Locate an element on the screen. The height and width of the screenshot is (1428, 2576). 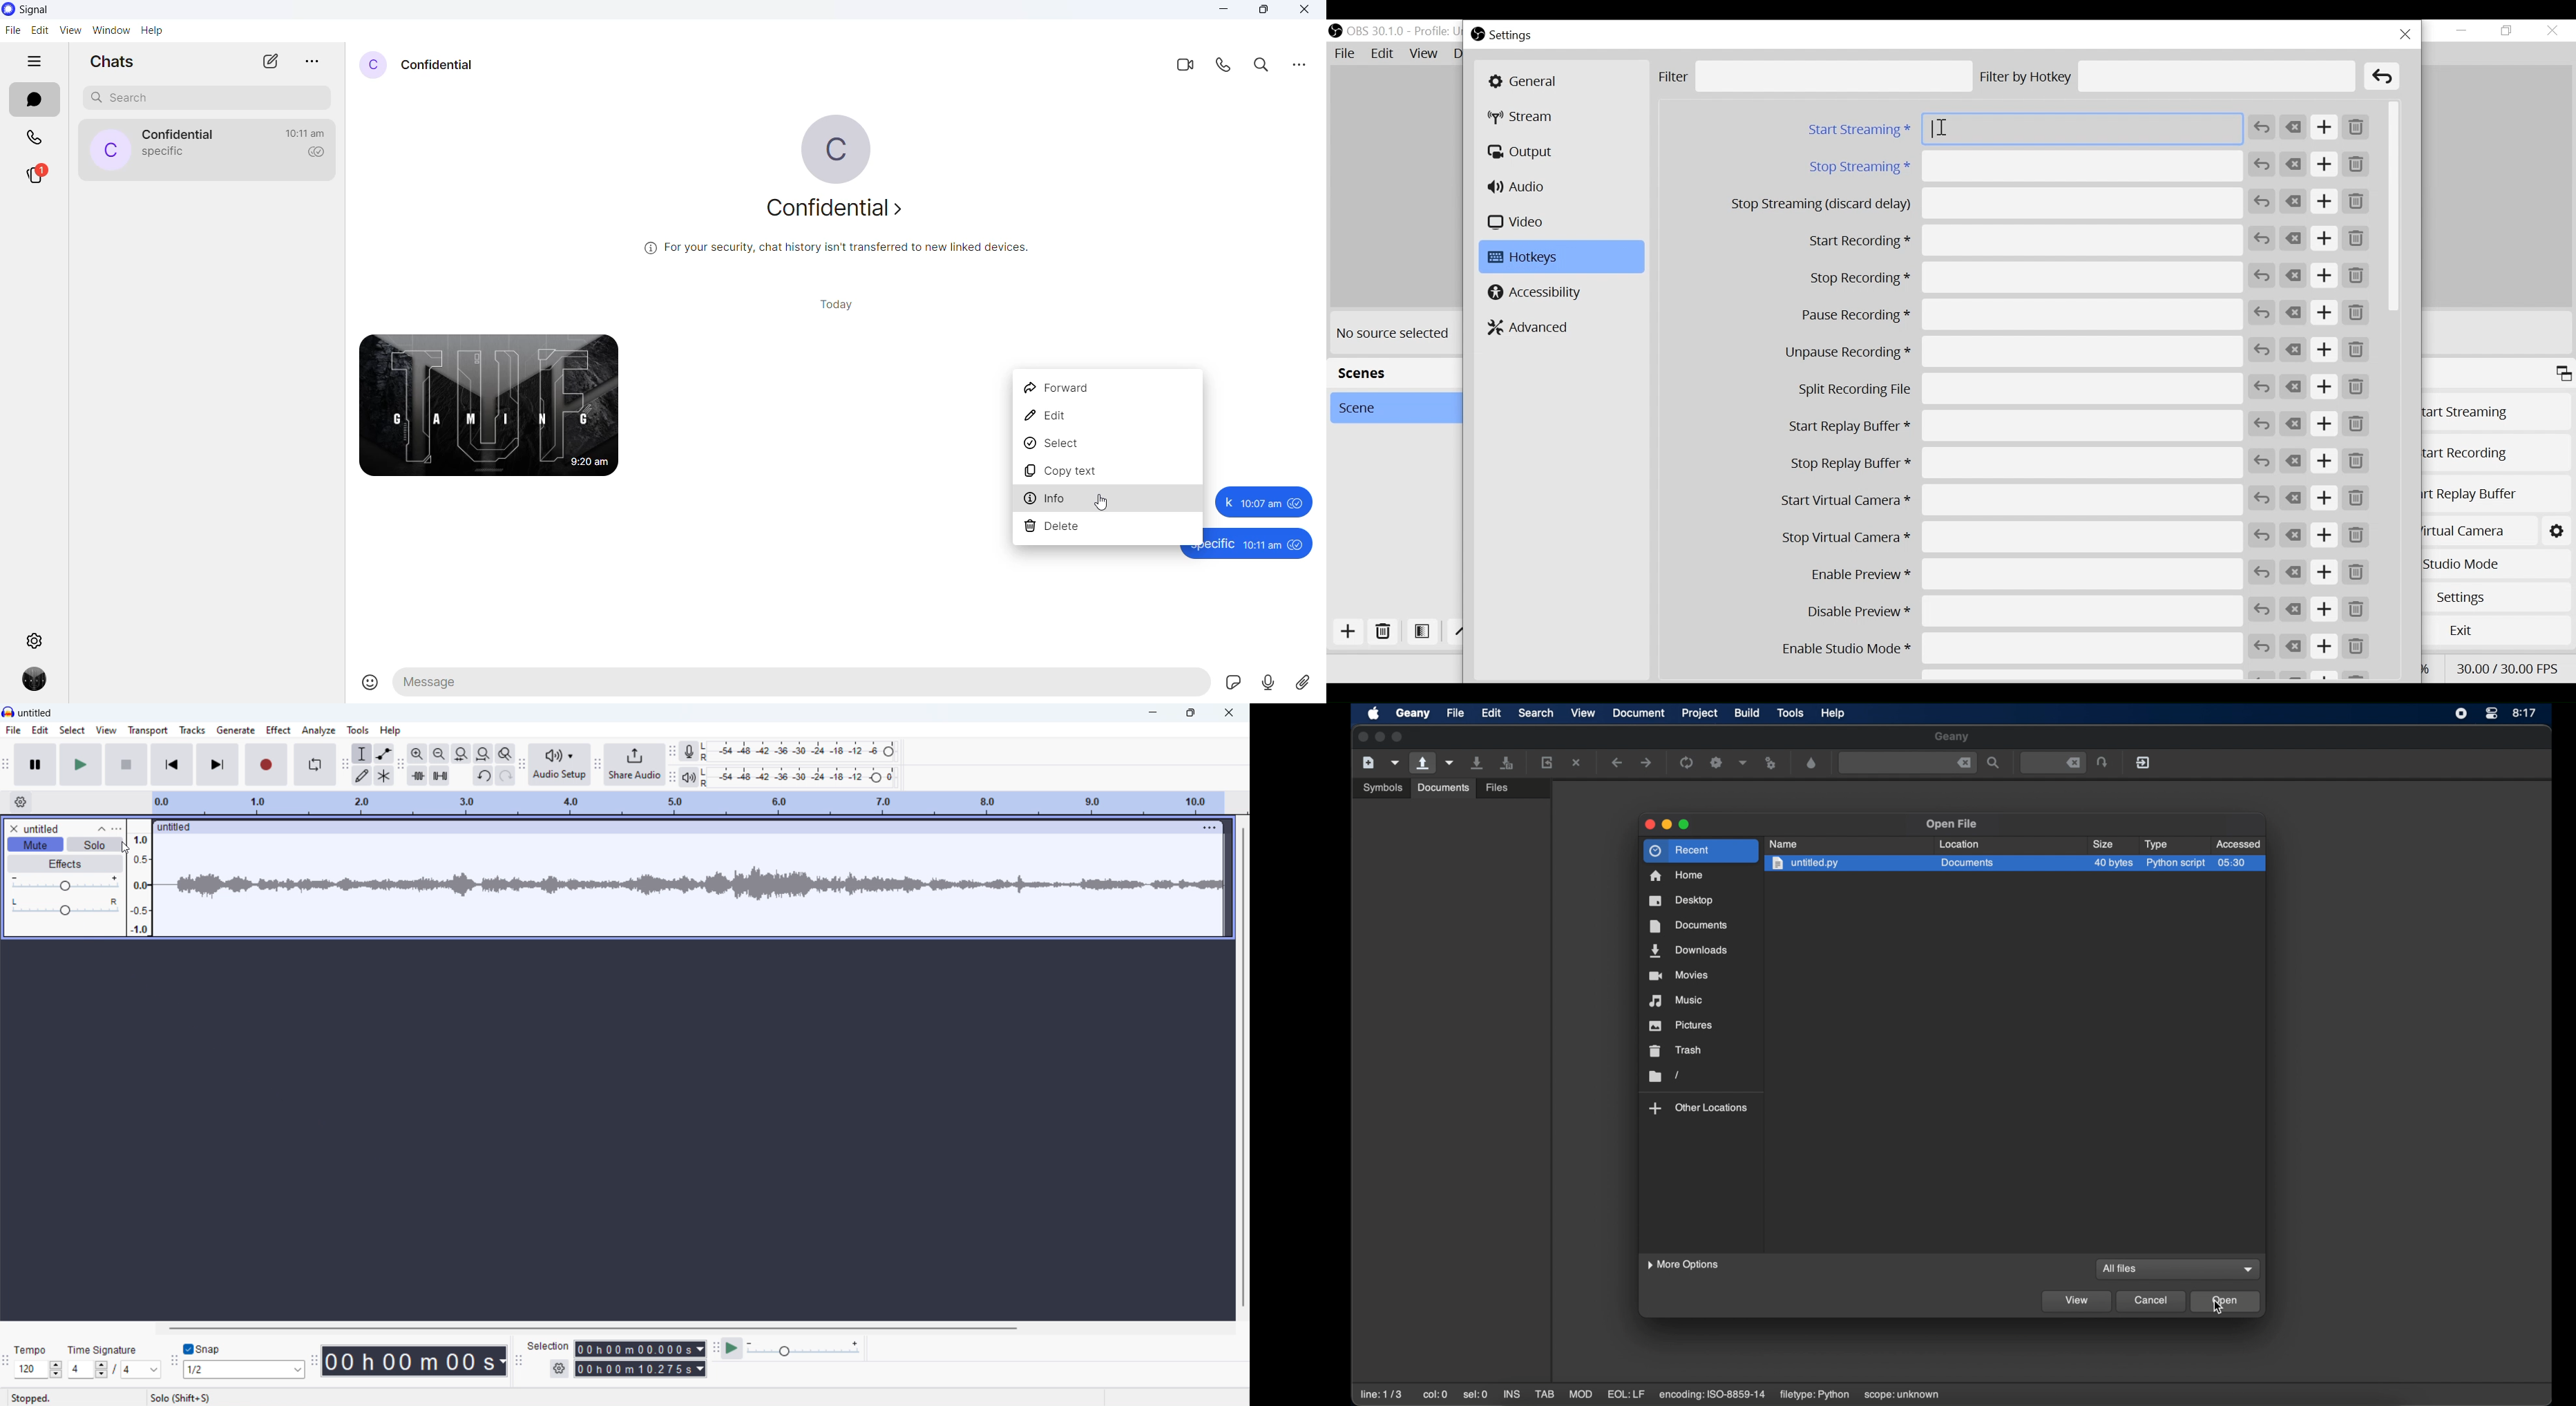
Clear is located at coordinates (2295, 537).